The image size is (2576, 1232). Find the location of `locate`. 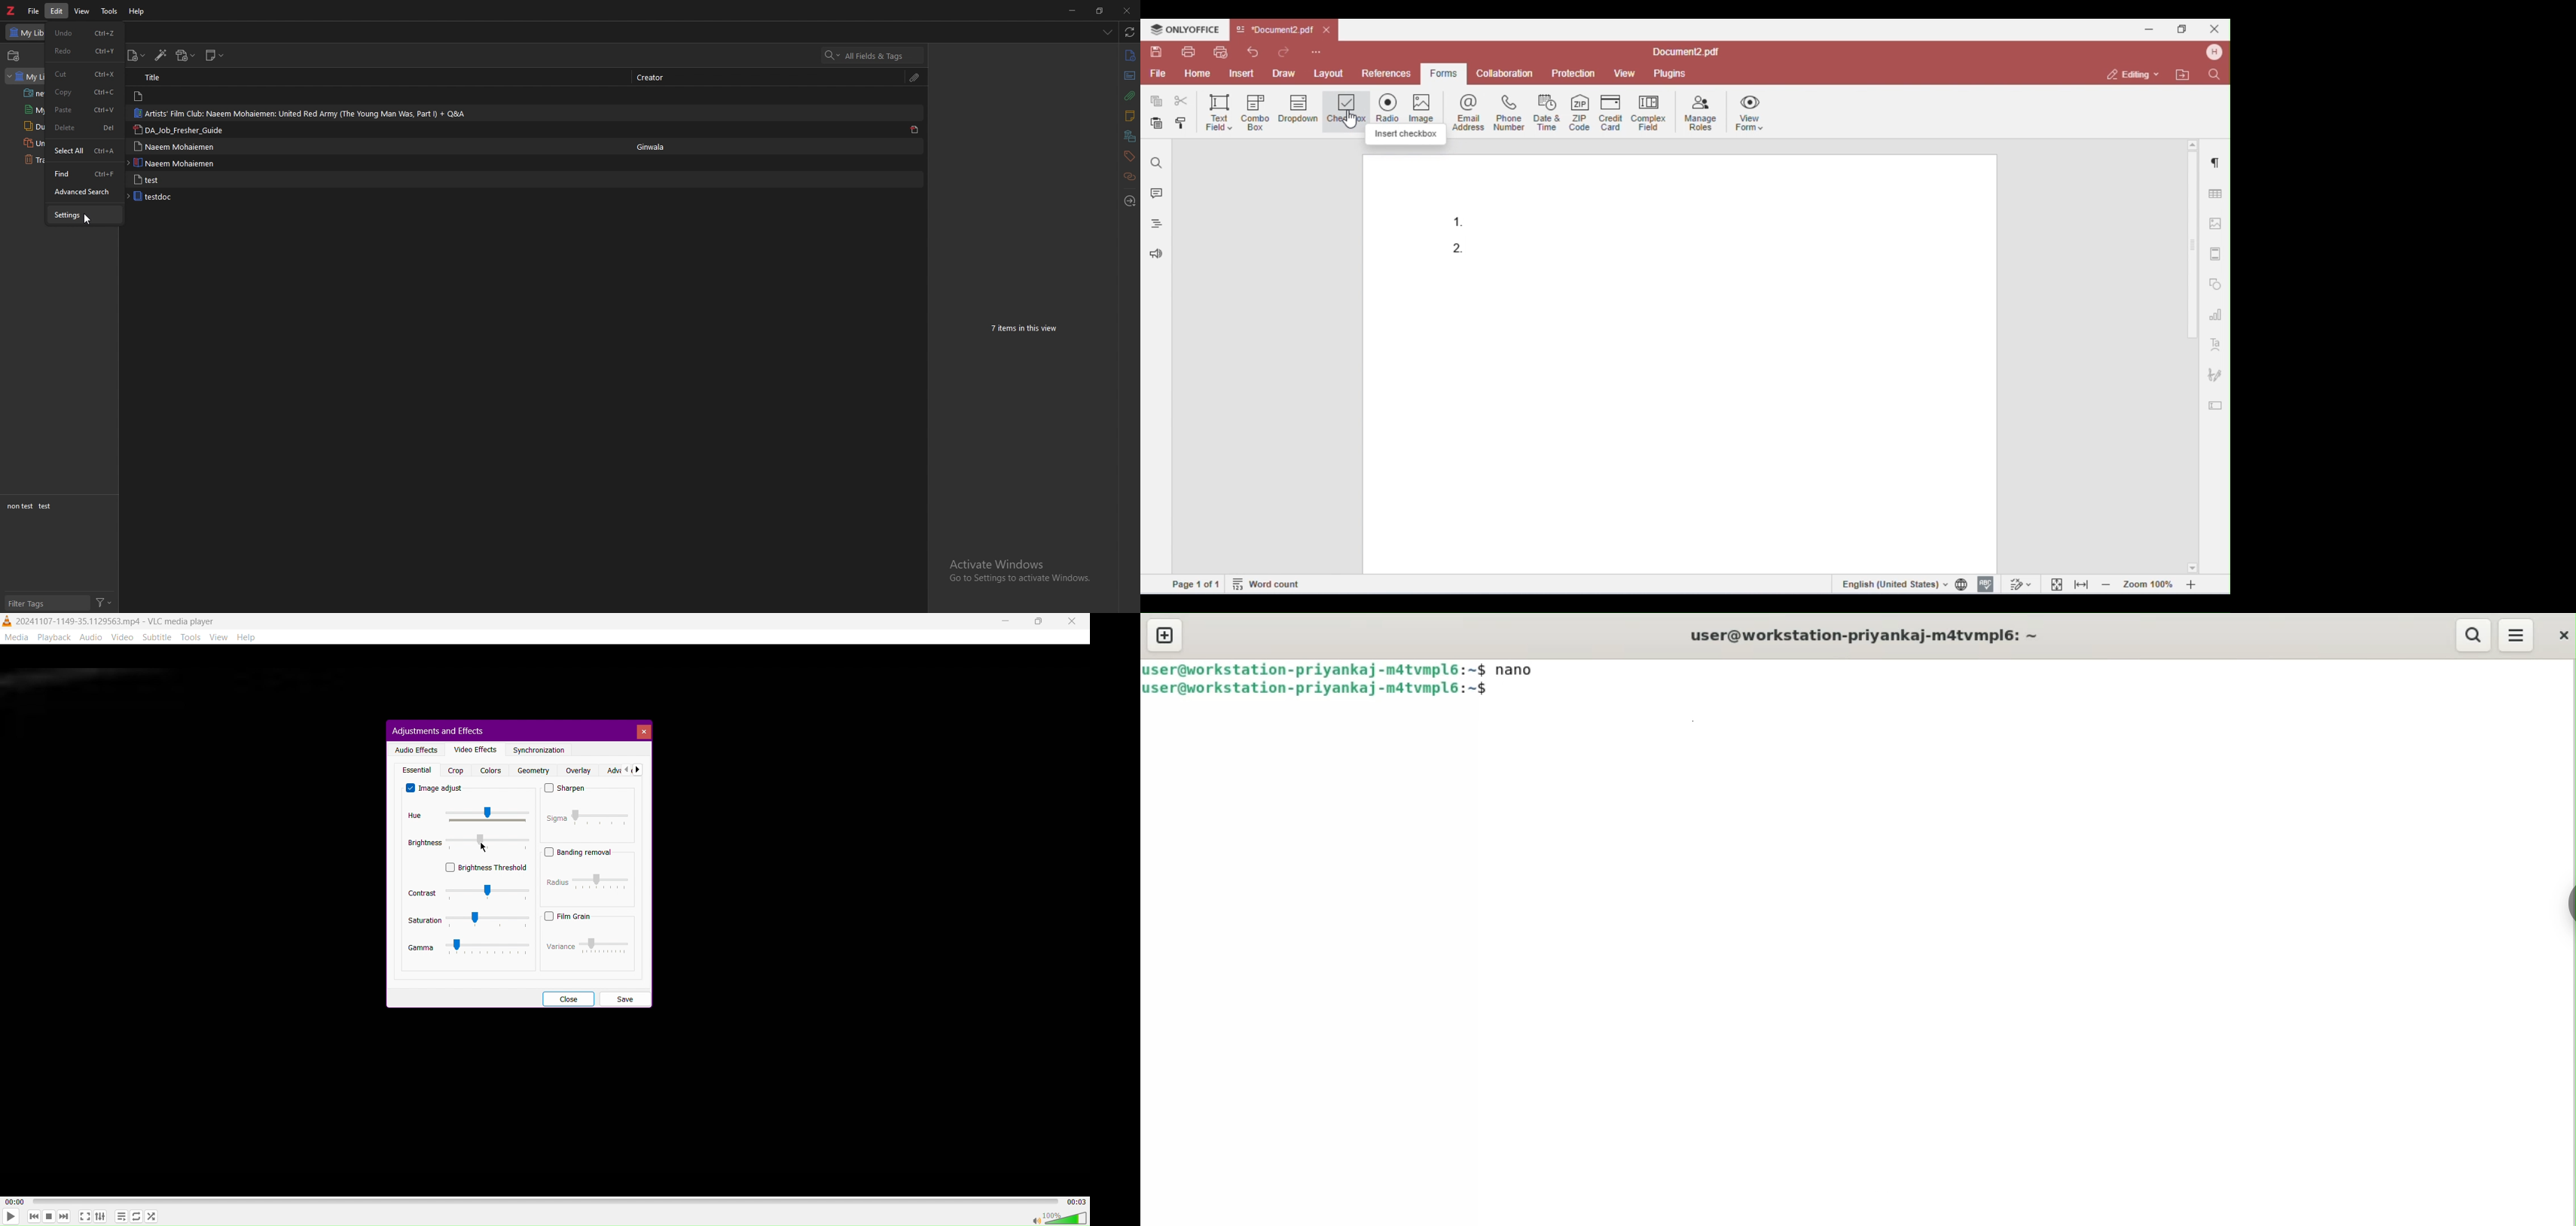

locate is located at coordinates (1131, 200).